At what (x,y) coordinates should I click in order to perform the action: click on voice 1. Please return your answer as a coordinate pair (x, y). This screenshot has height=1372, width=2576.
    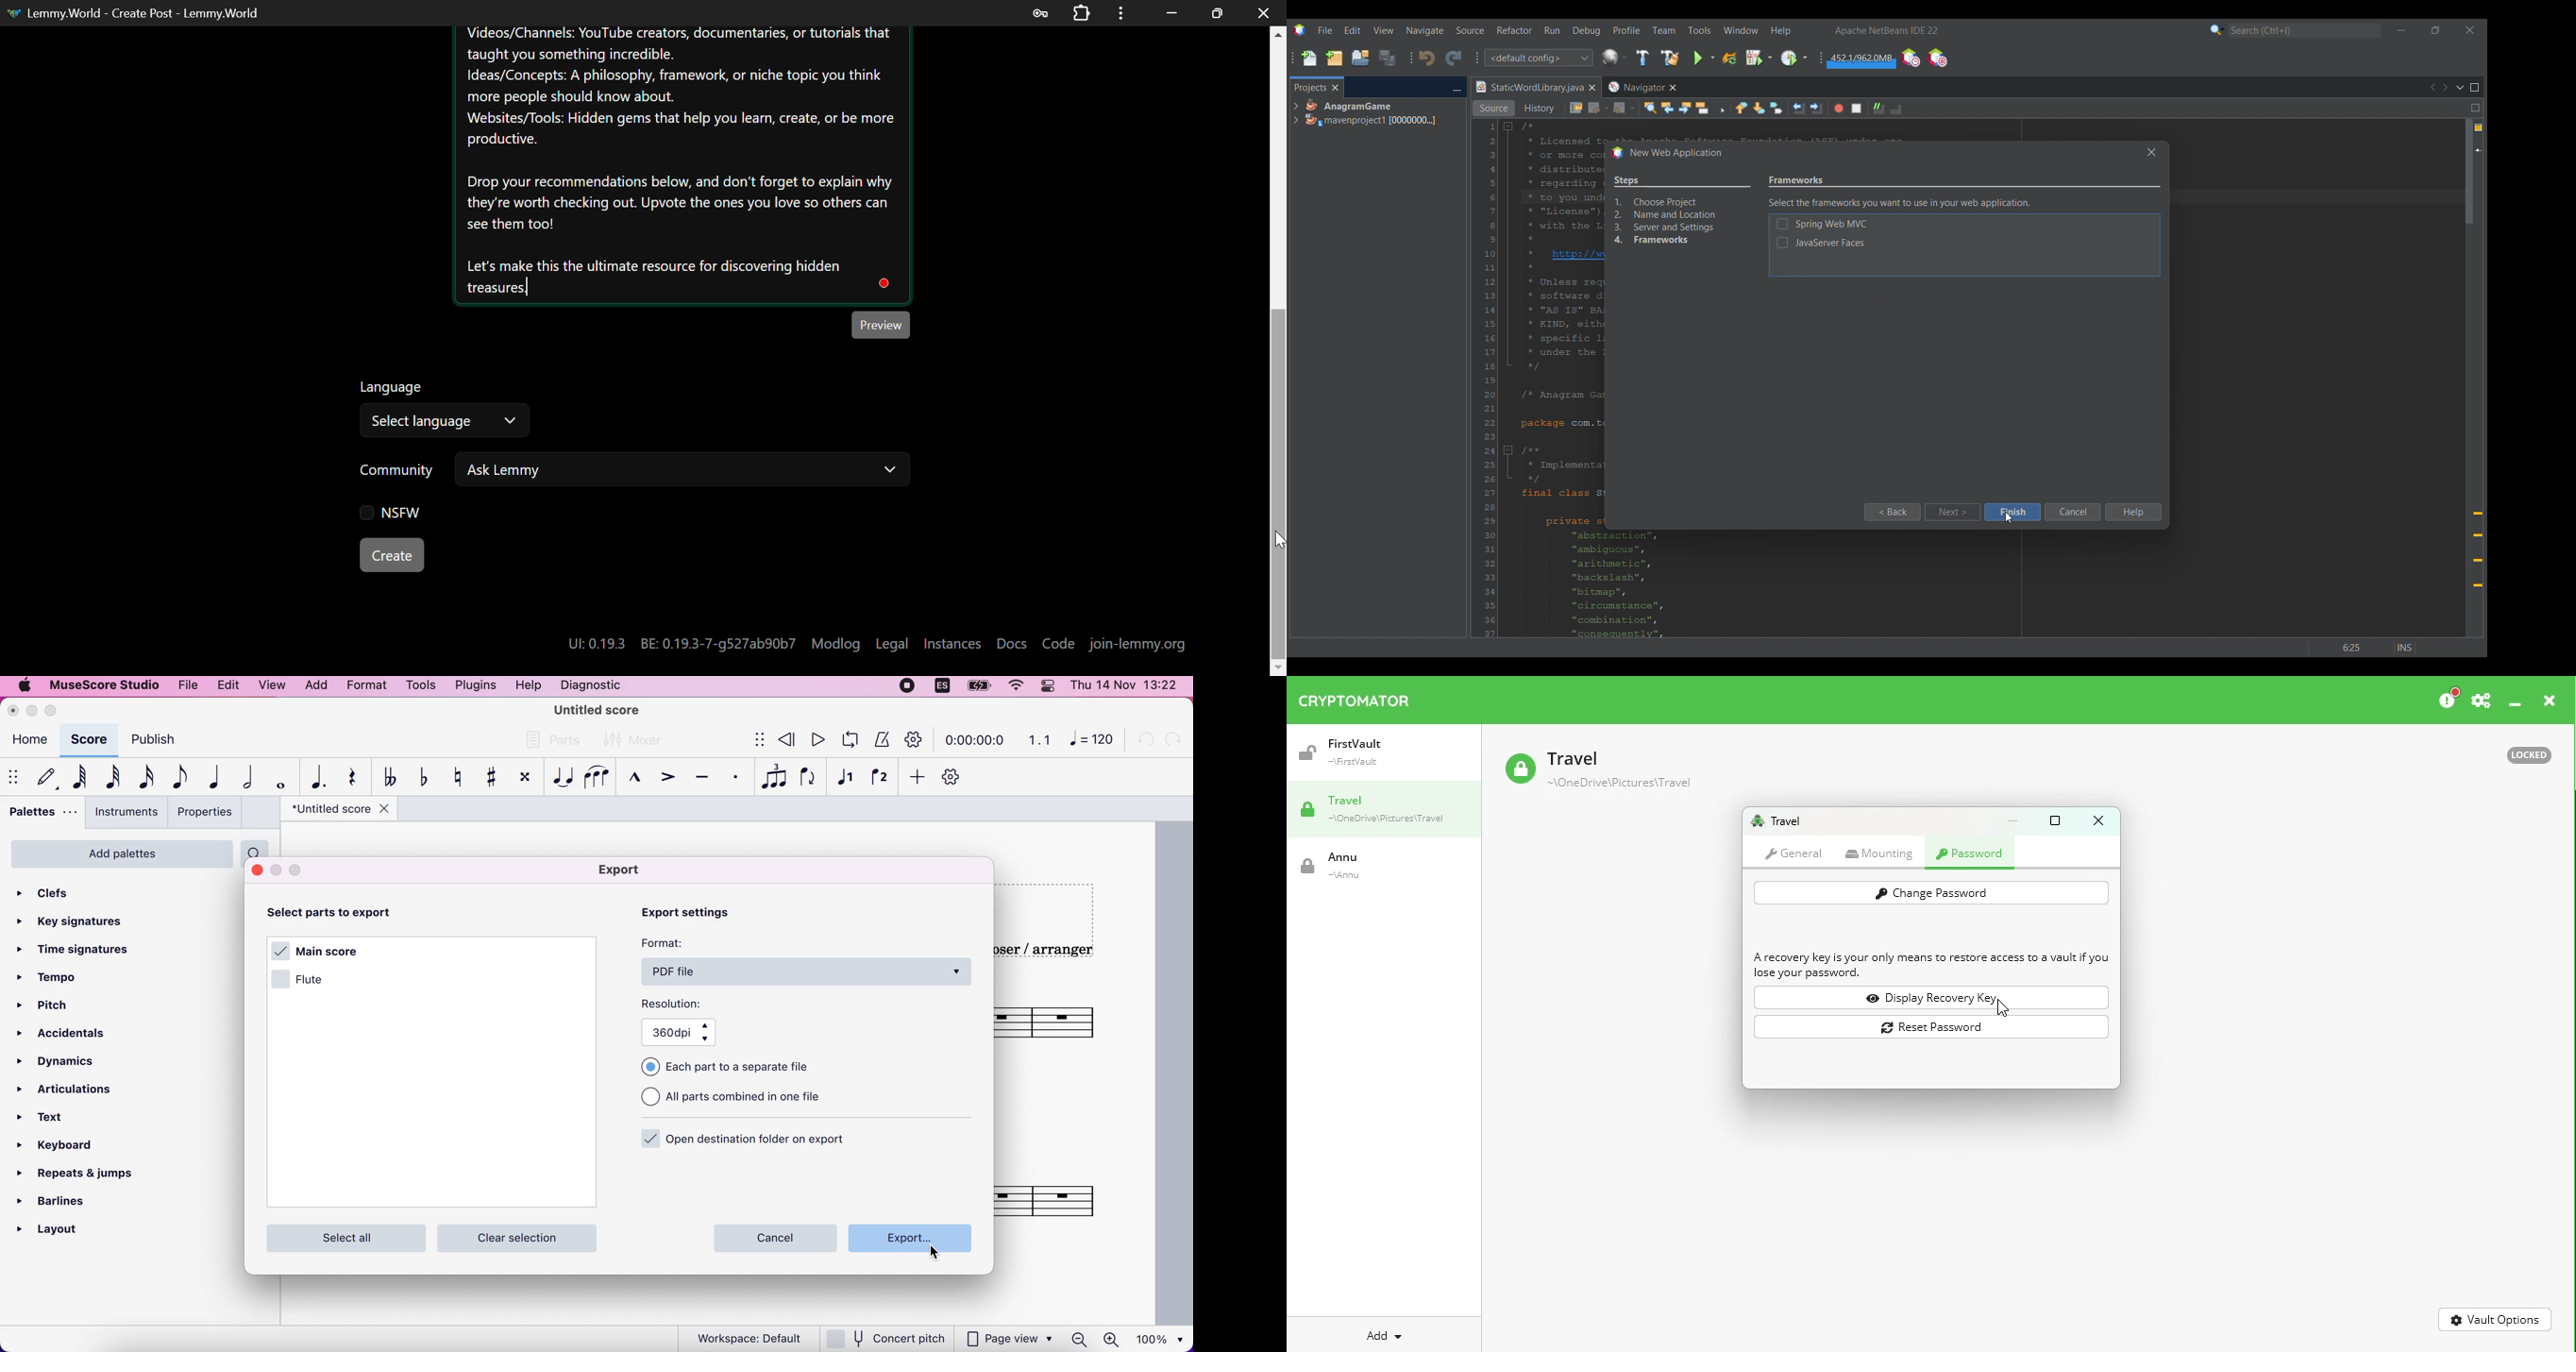
    Looking at the image, I should click on (845, 776).